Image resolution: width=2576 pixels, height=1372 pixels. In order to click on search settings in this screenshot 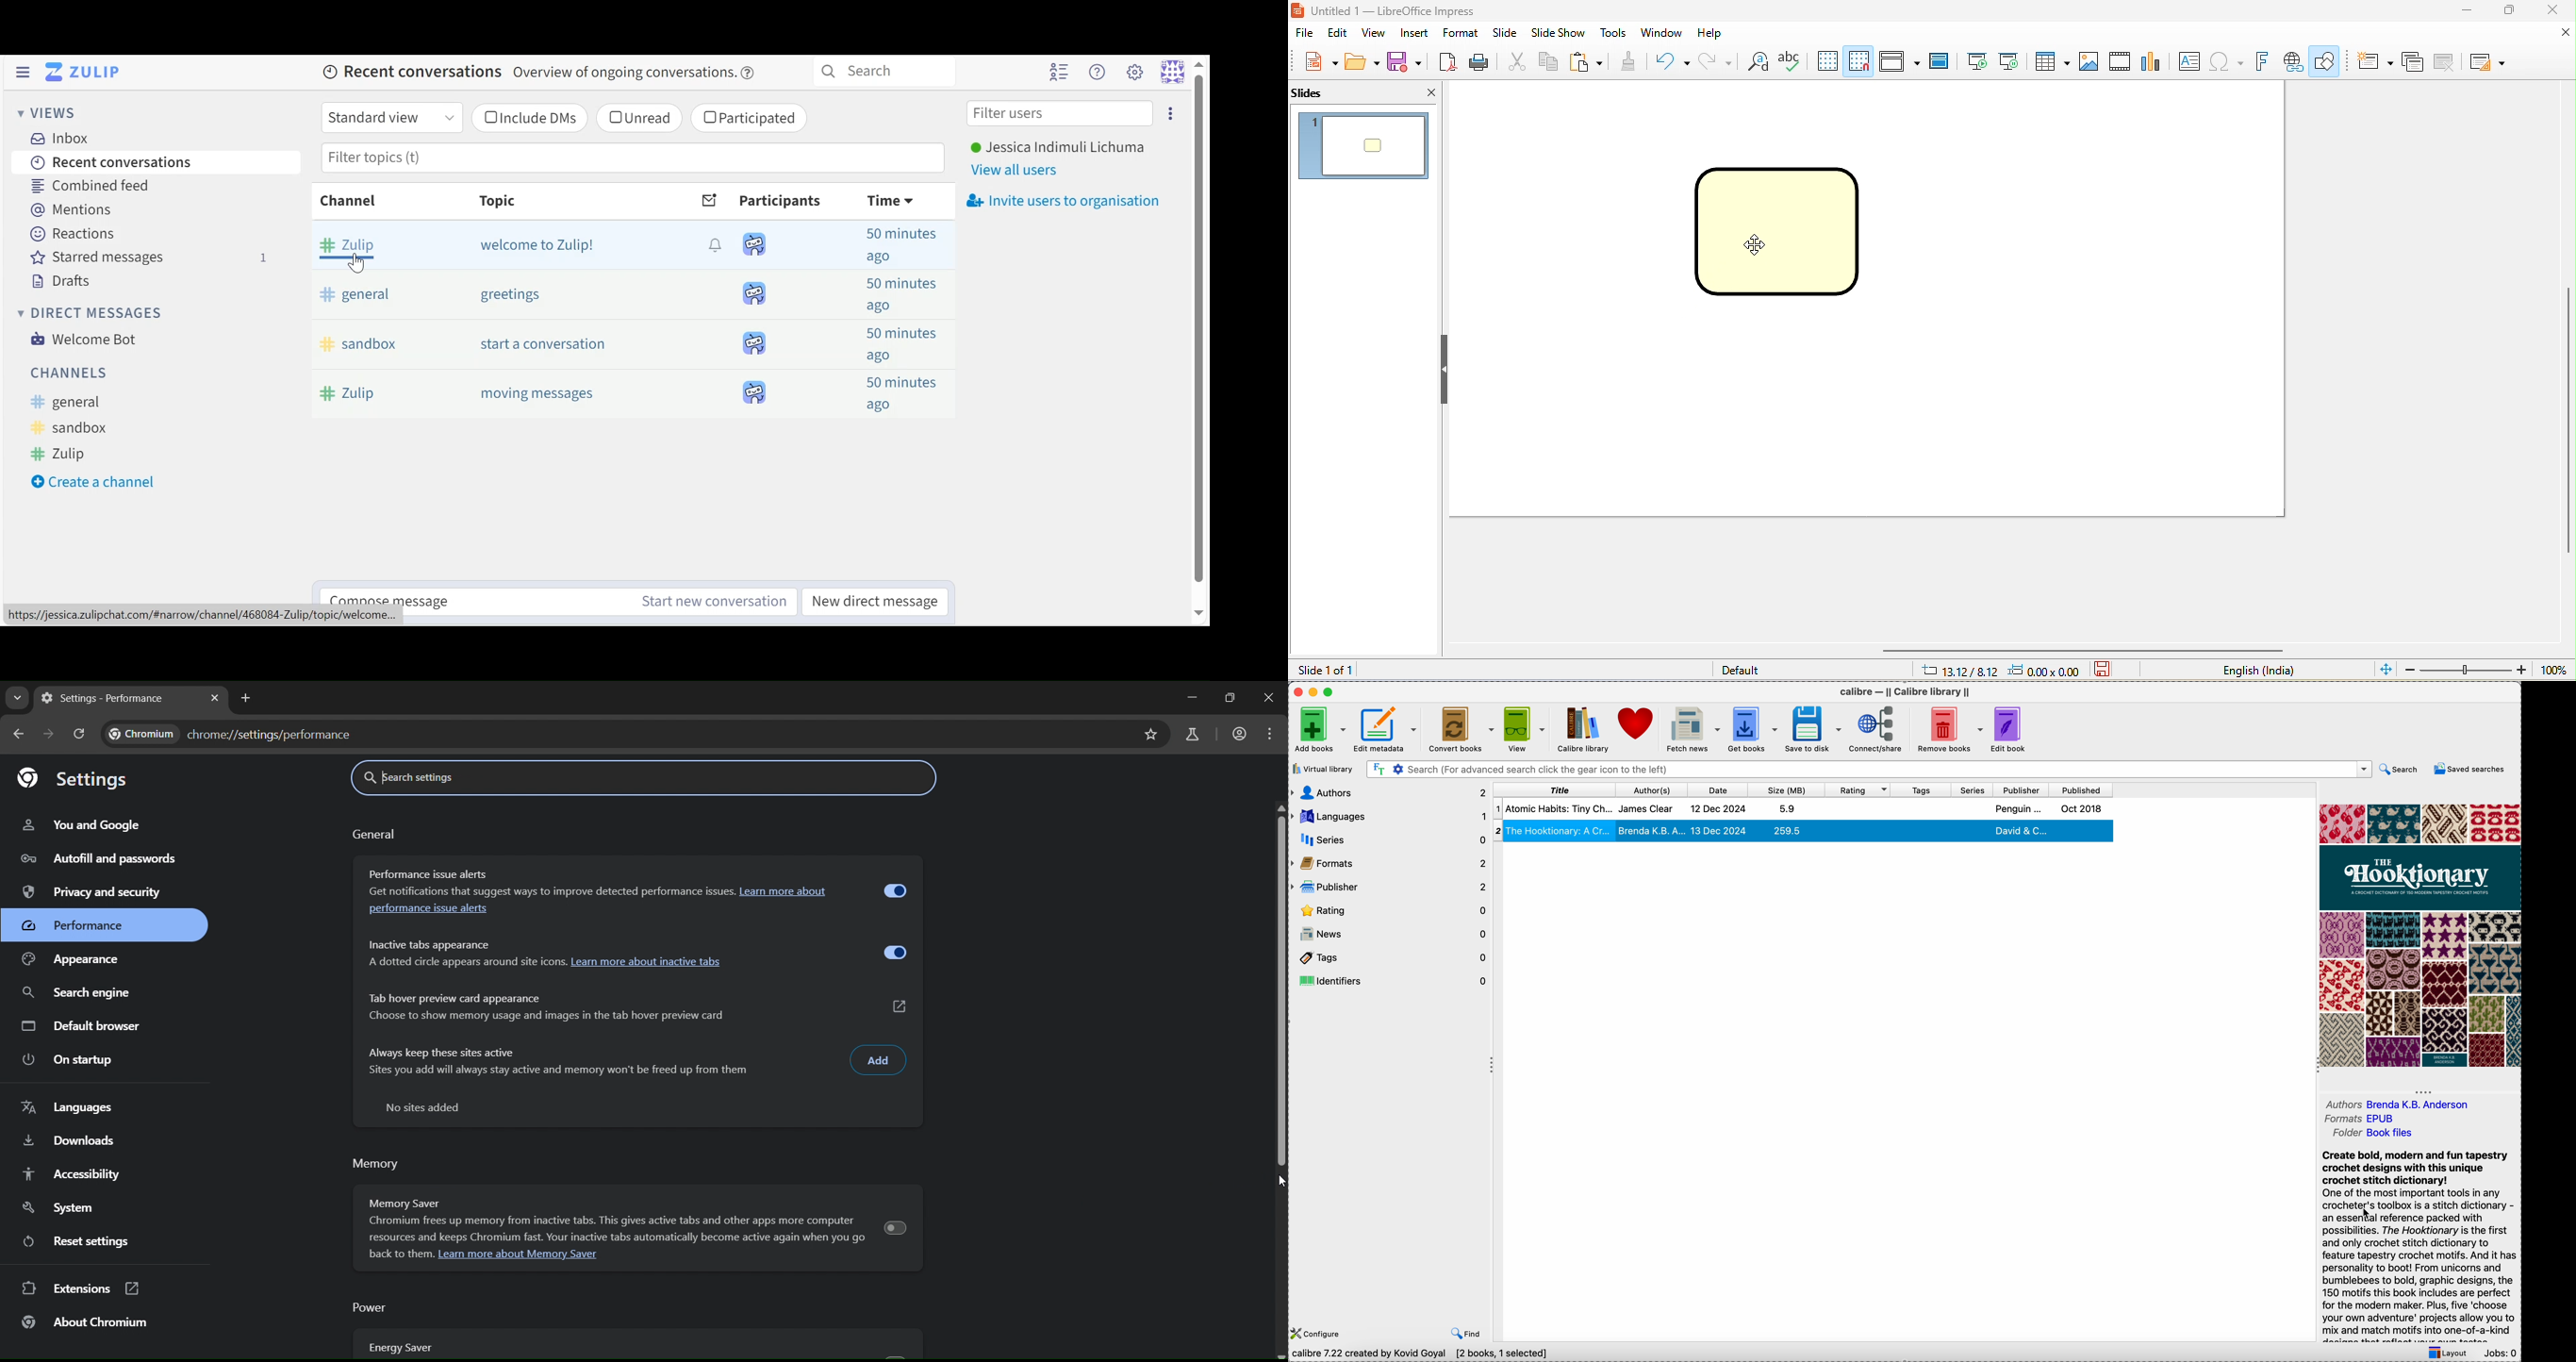, I will do `click(451, 778)`.